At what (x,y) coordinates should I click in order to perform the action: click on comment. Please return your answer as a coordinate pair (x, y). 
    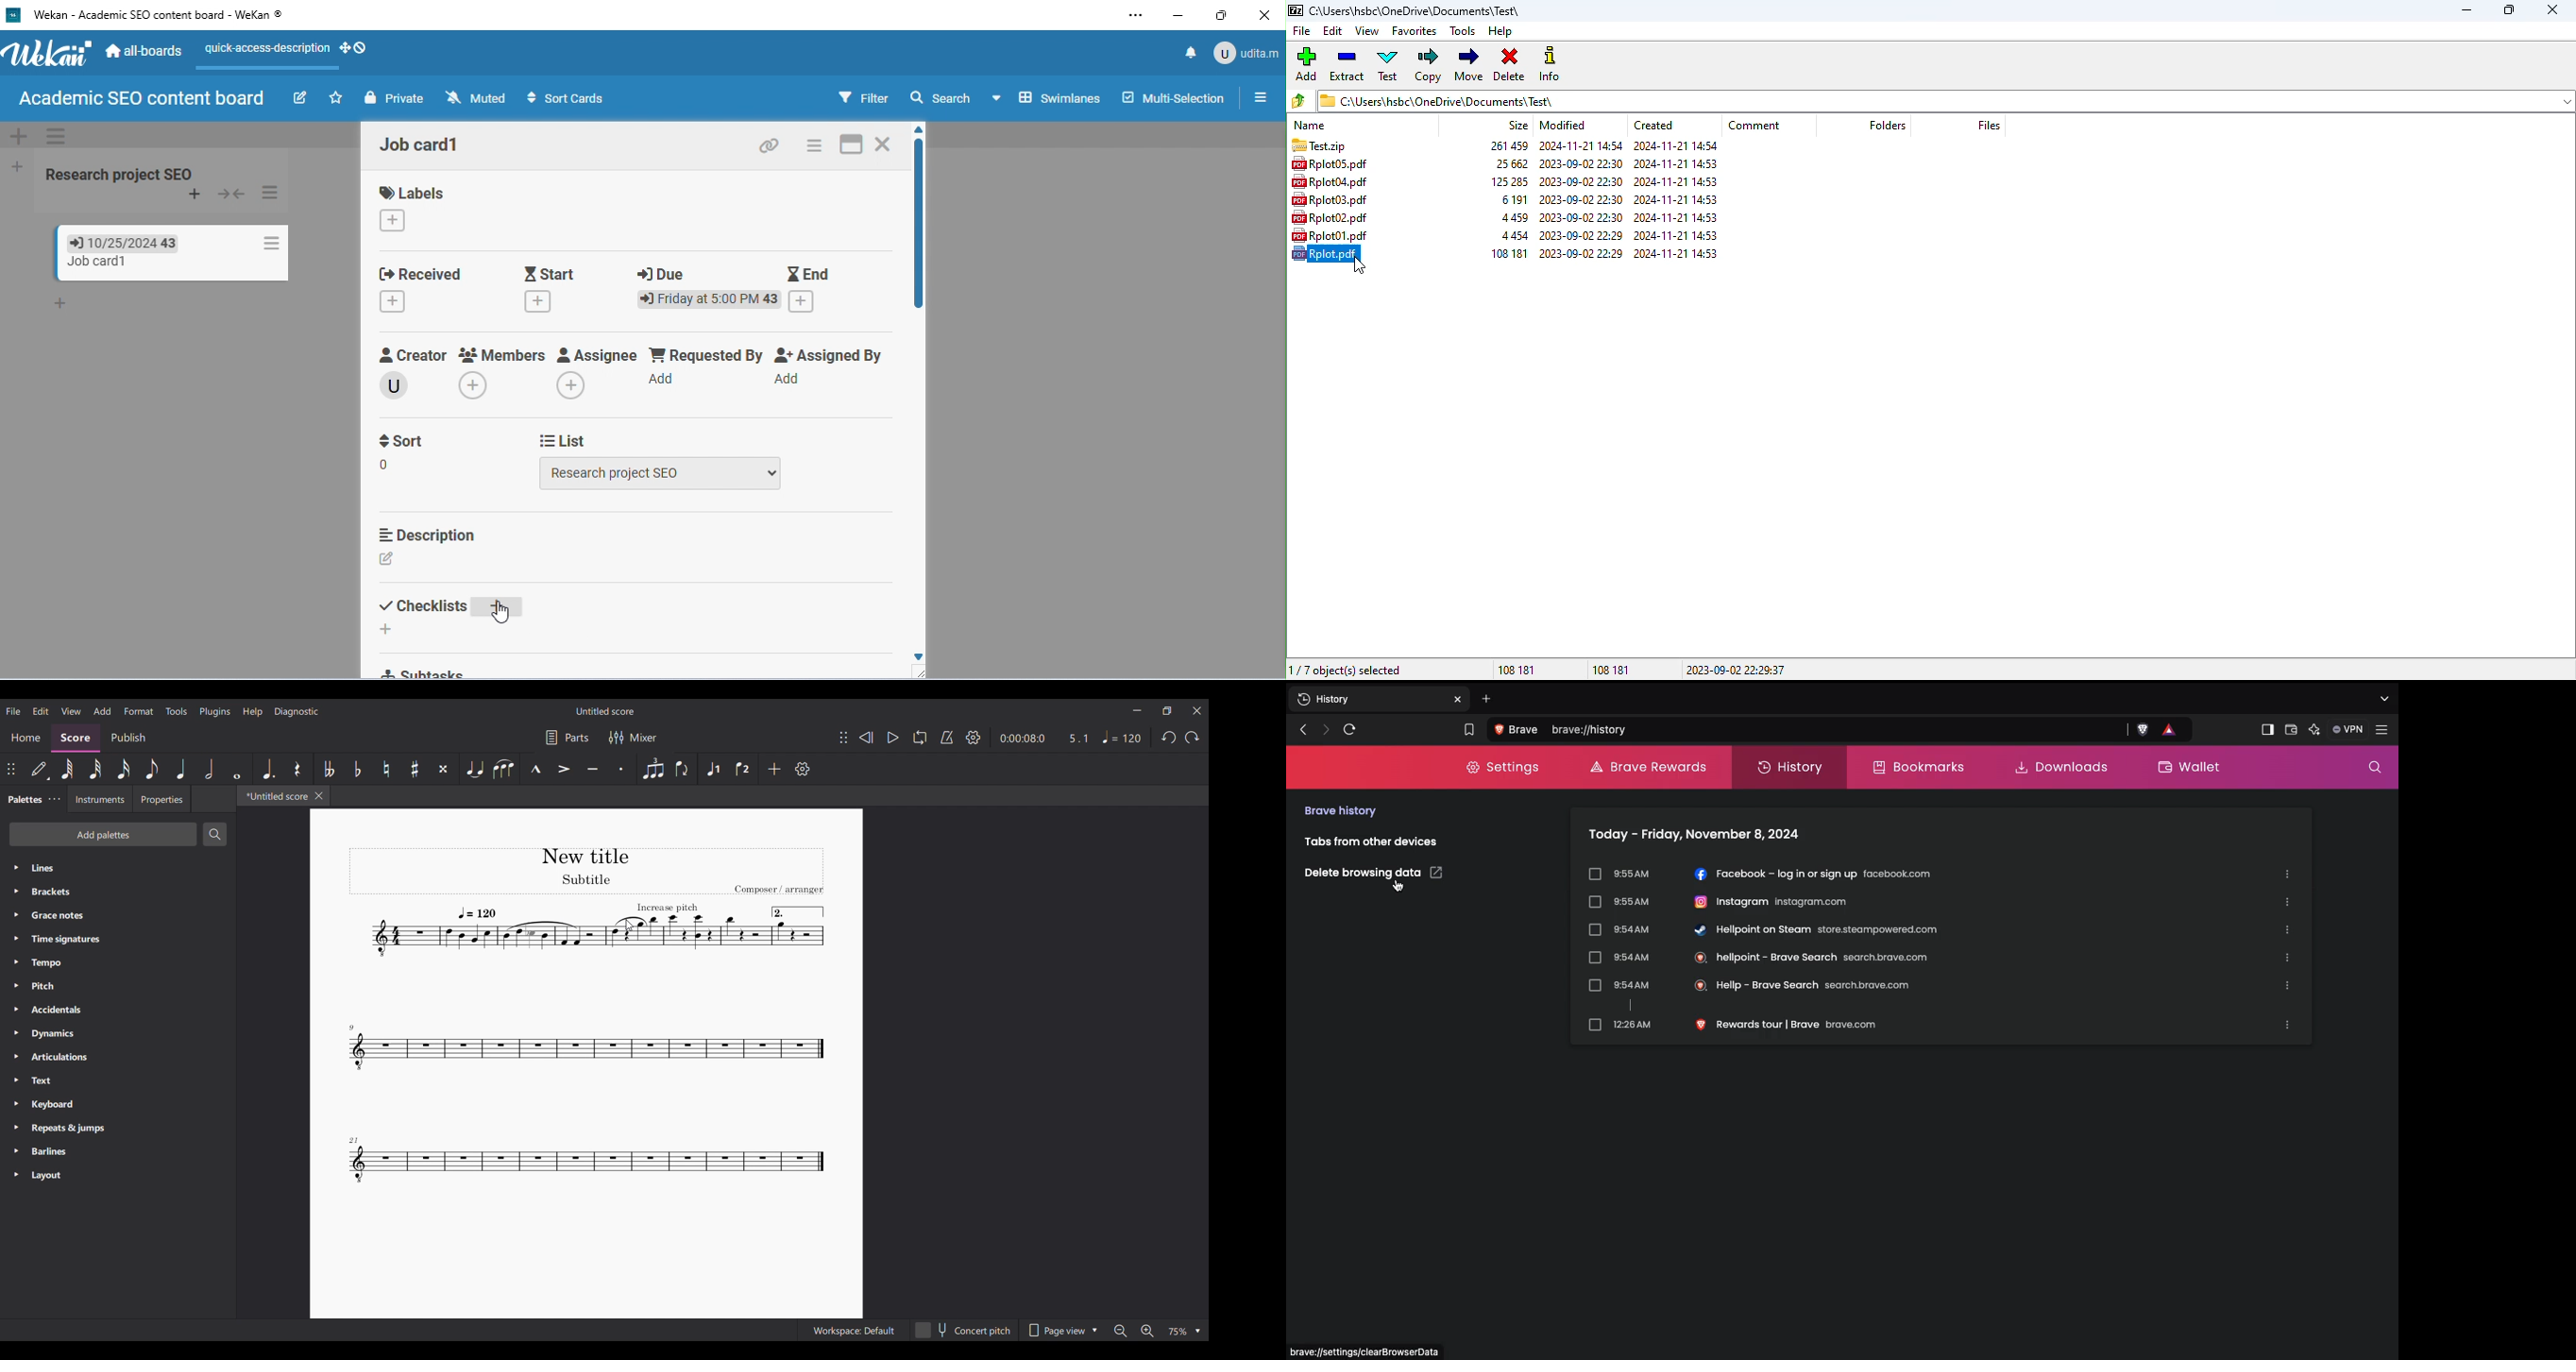
    Looking at the image, I should click on (1753, 126).